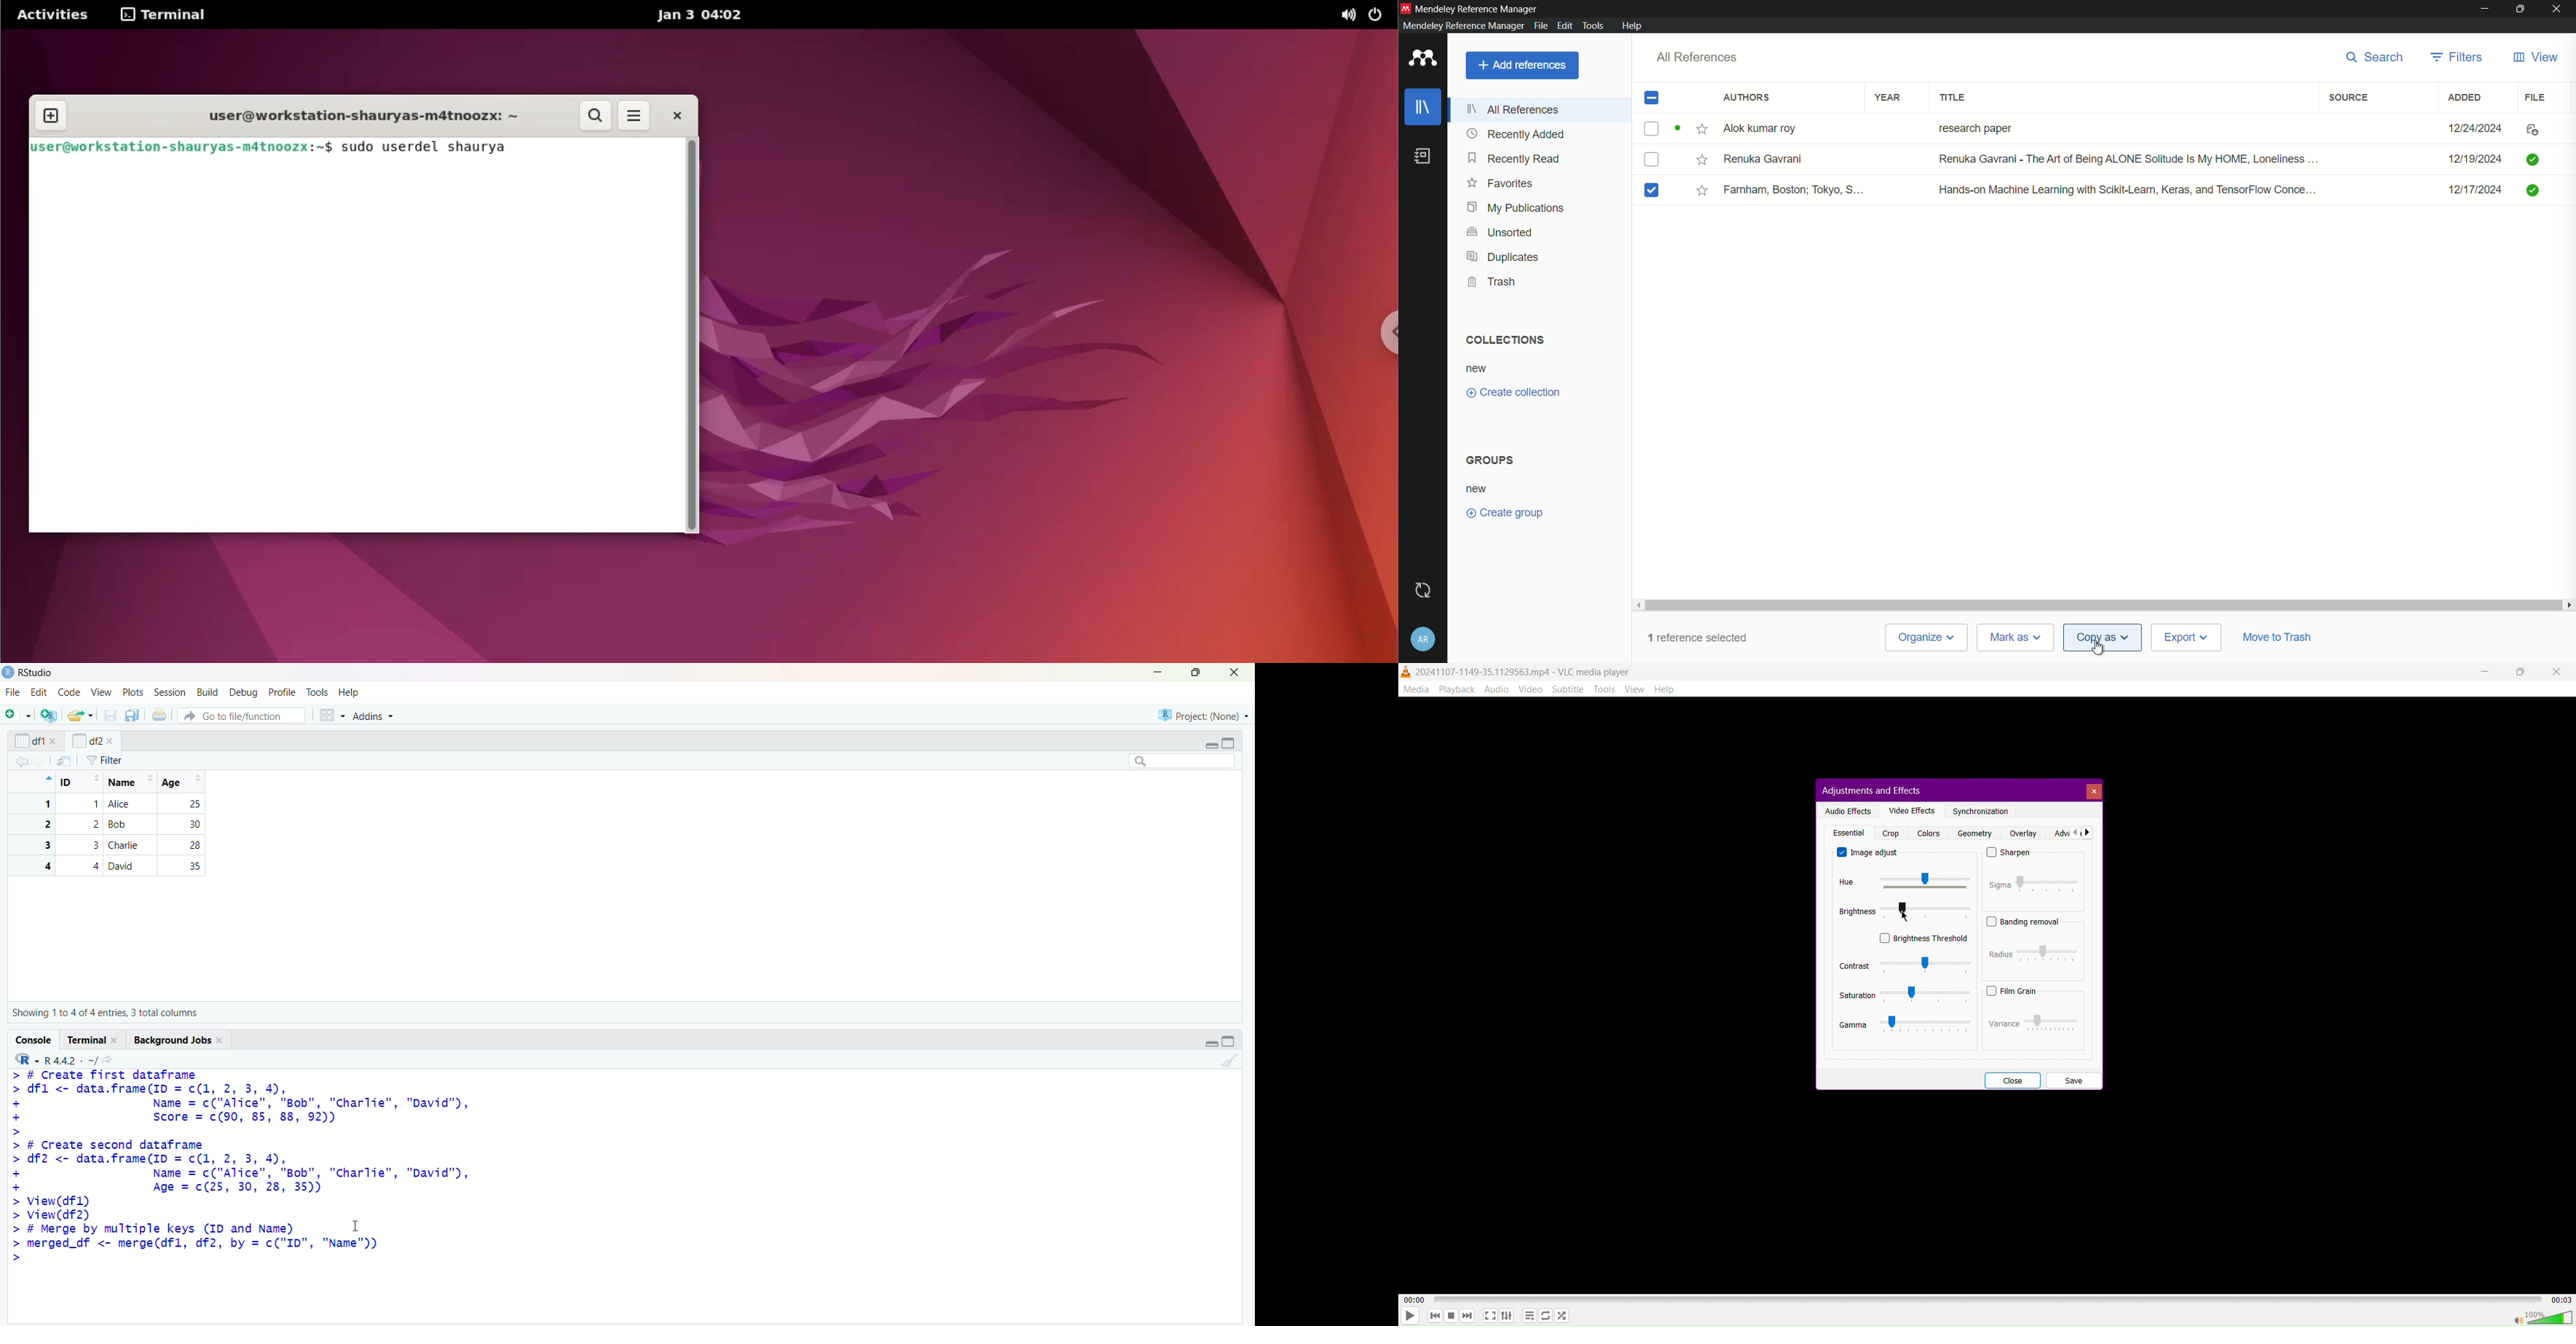  What do you see at coordinates (242, 715) in the screenshot?
I see `Go to file/function` at bounding box center [242, 715].